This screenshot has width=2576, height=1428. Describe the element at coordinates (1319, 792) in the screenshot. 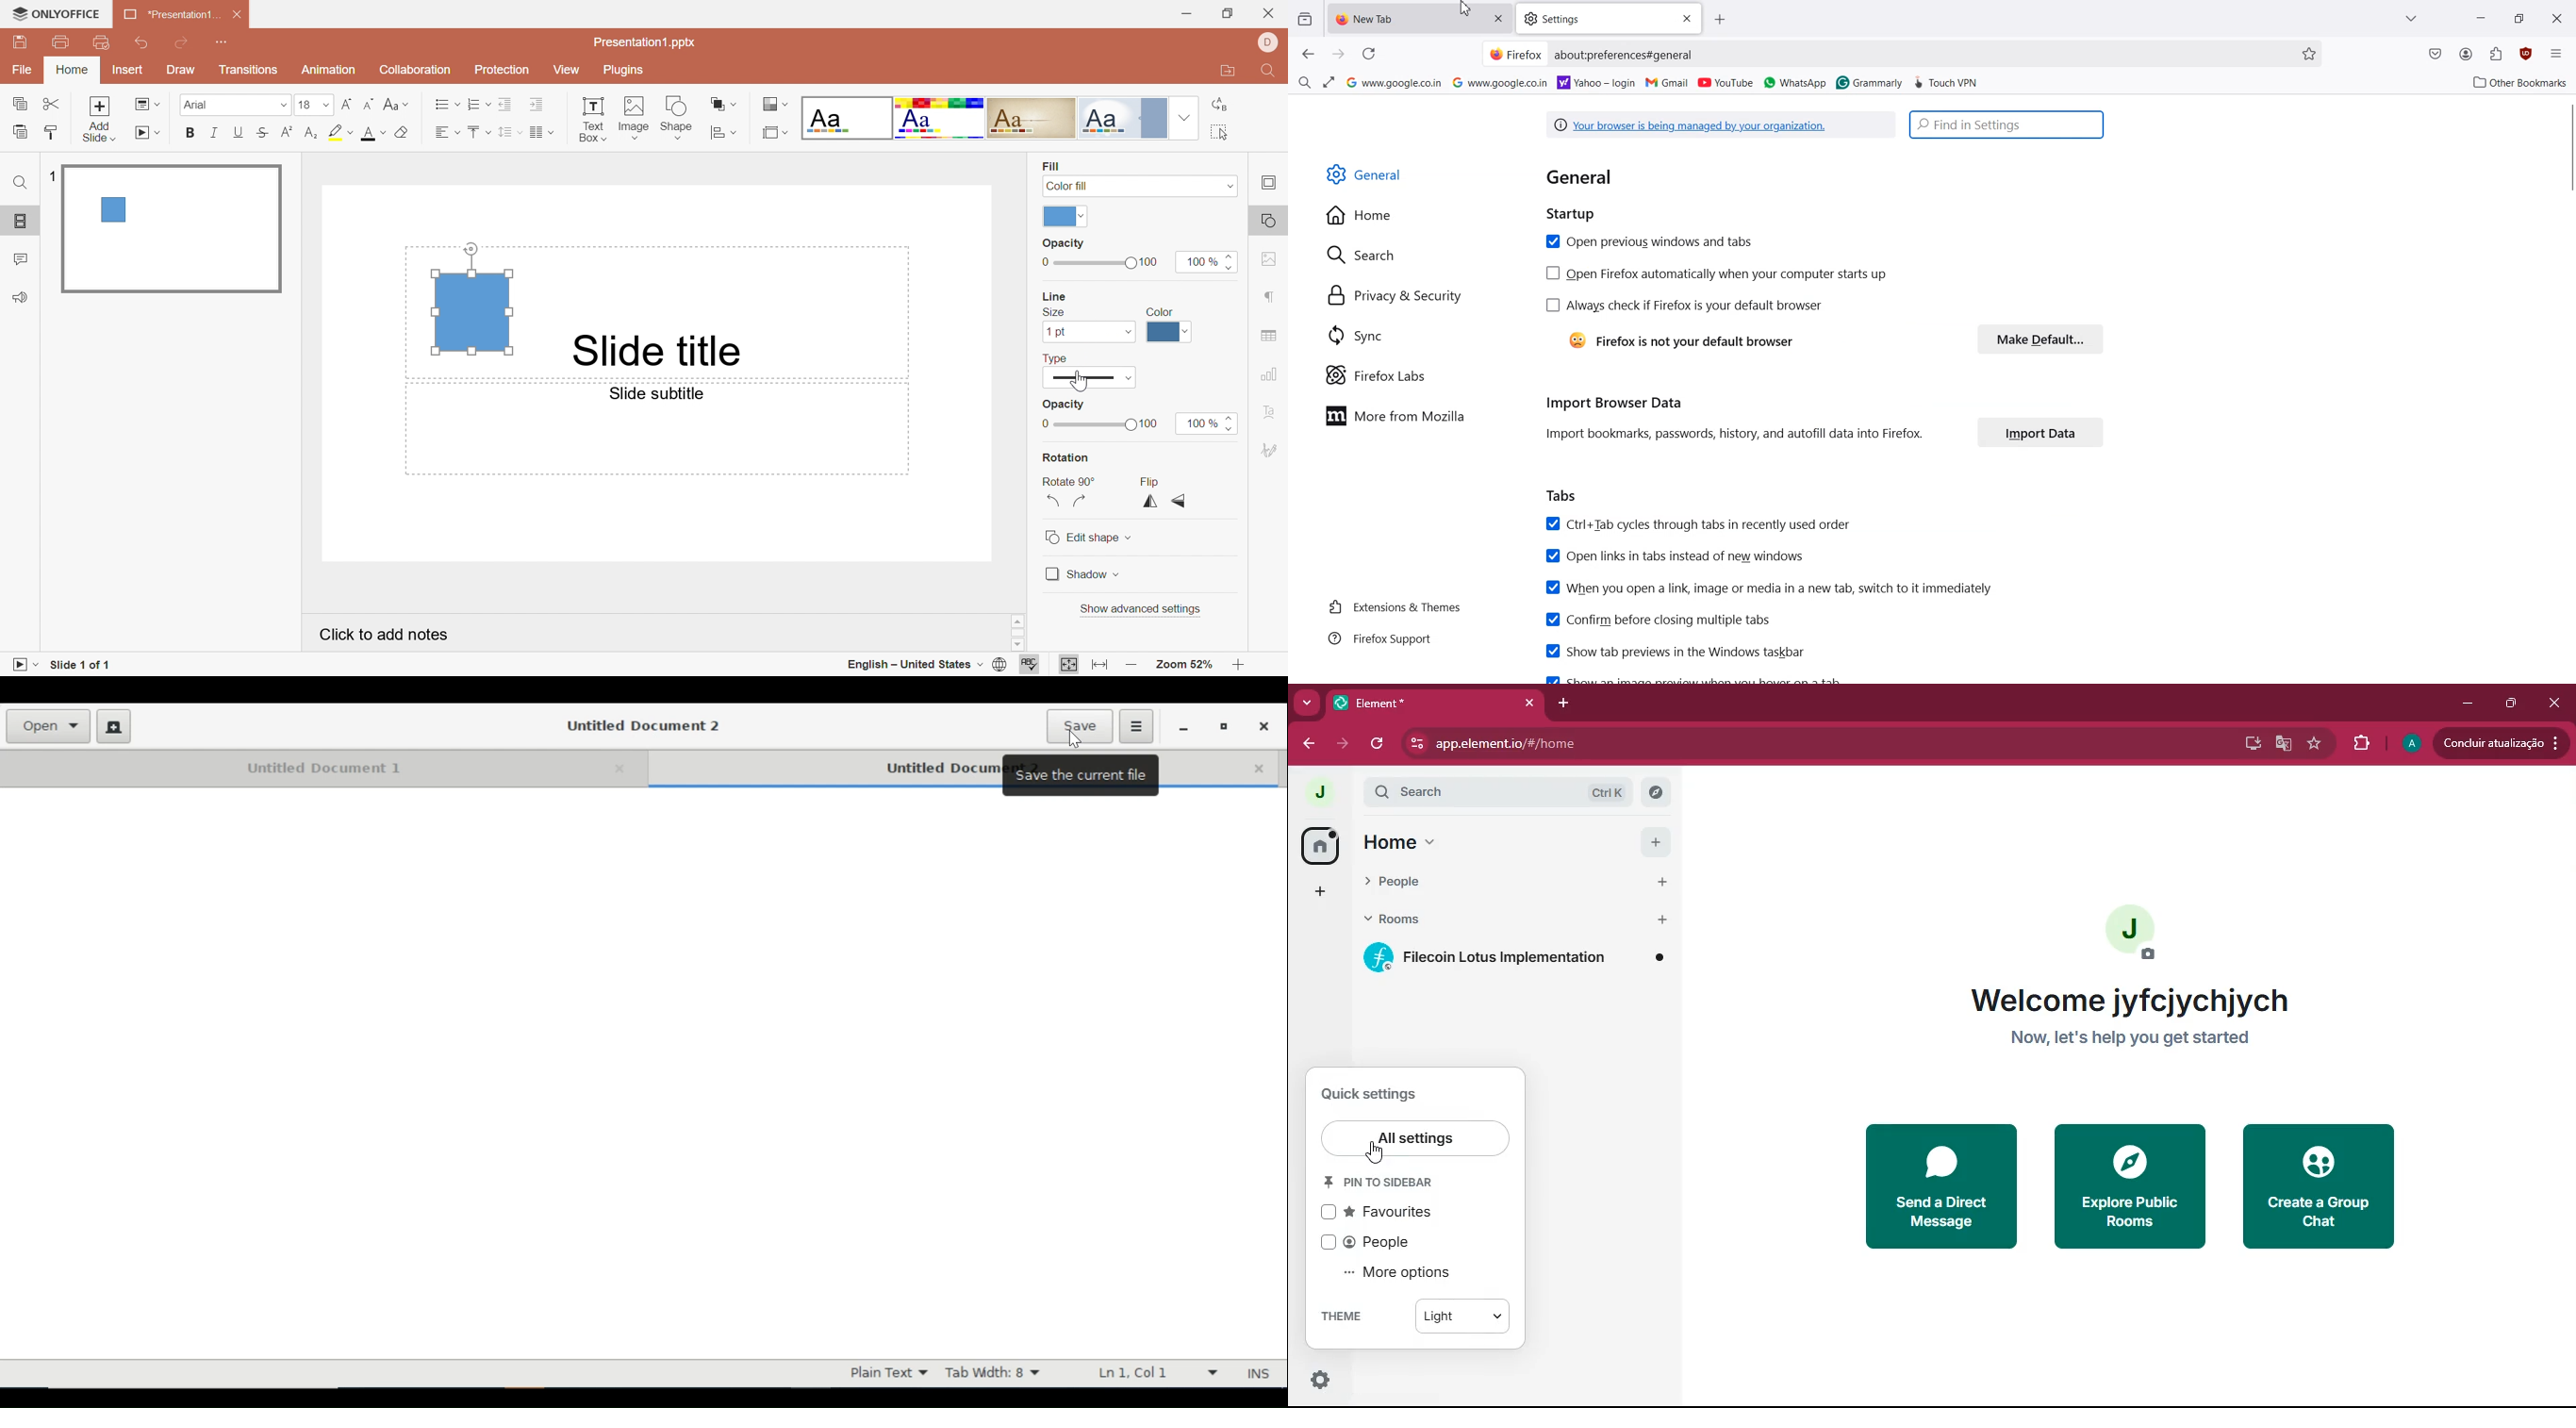

I see `profile picture` at that location.